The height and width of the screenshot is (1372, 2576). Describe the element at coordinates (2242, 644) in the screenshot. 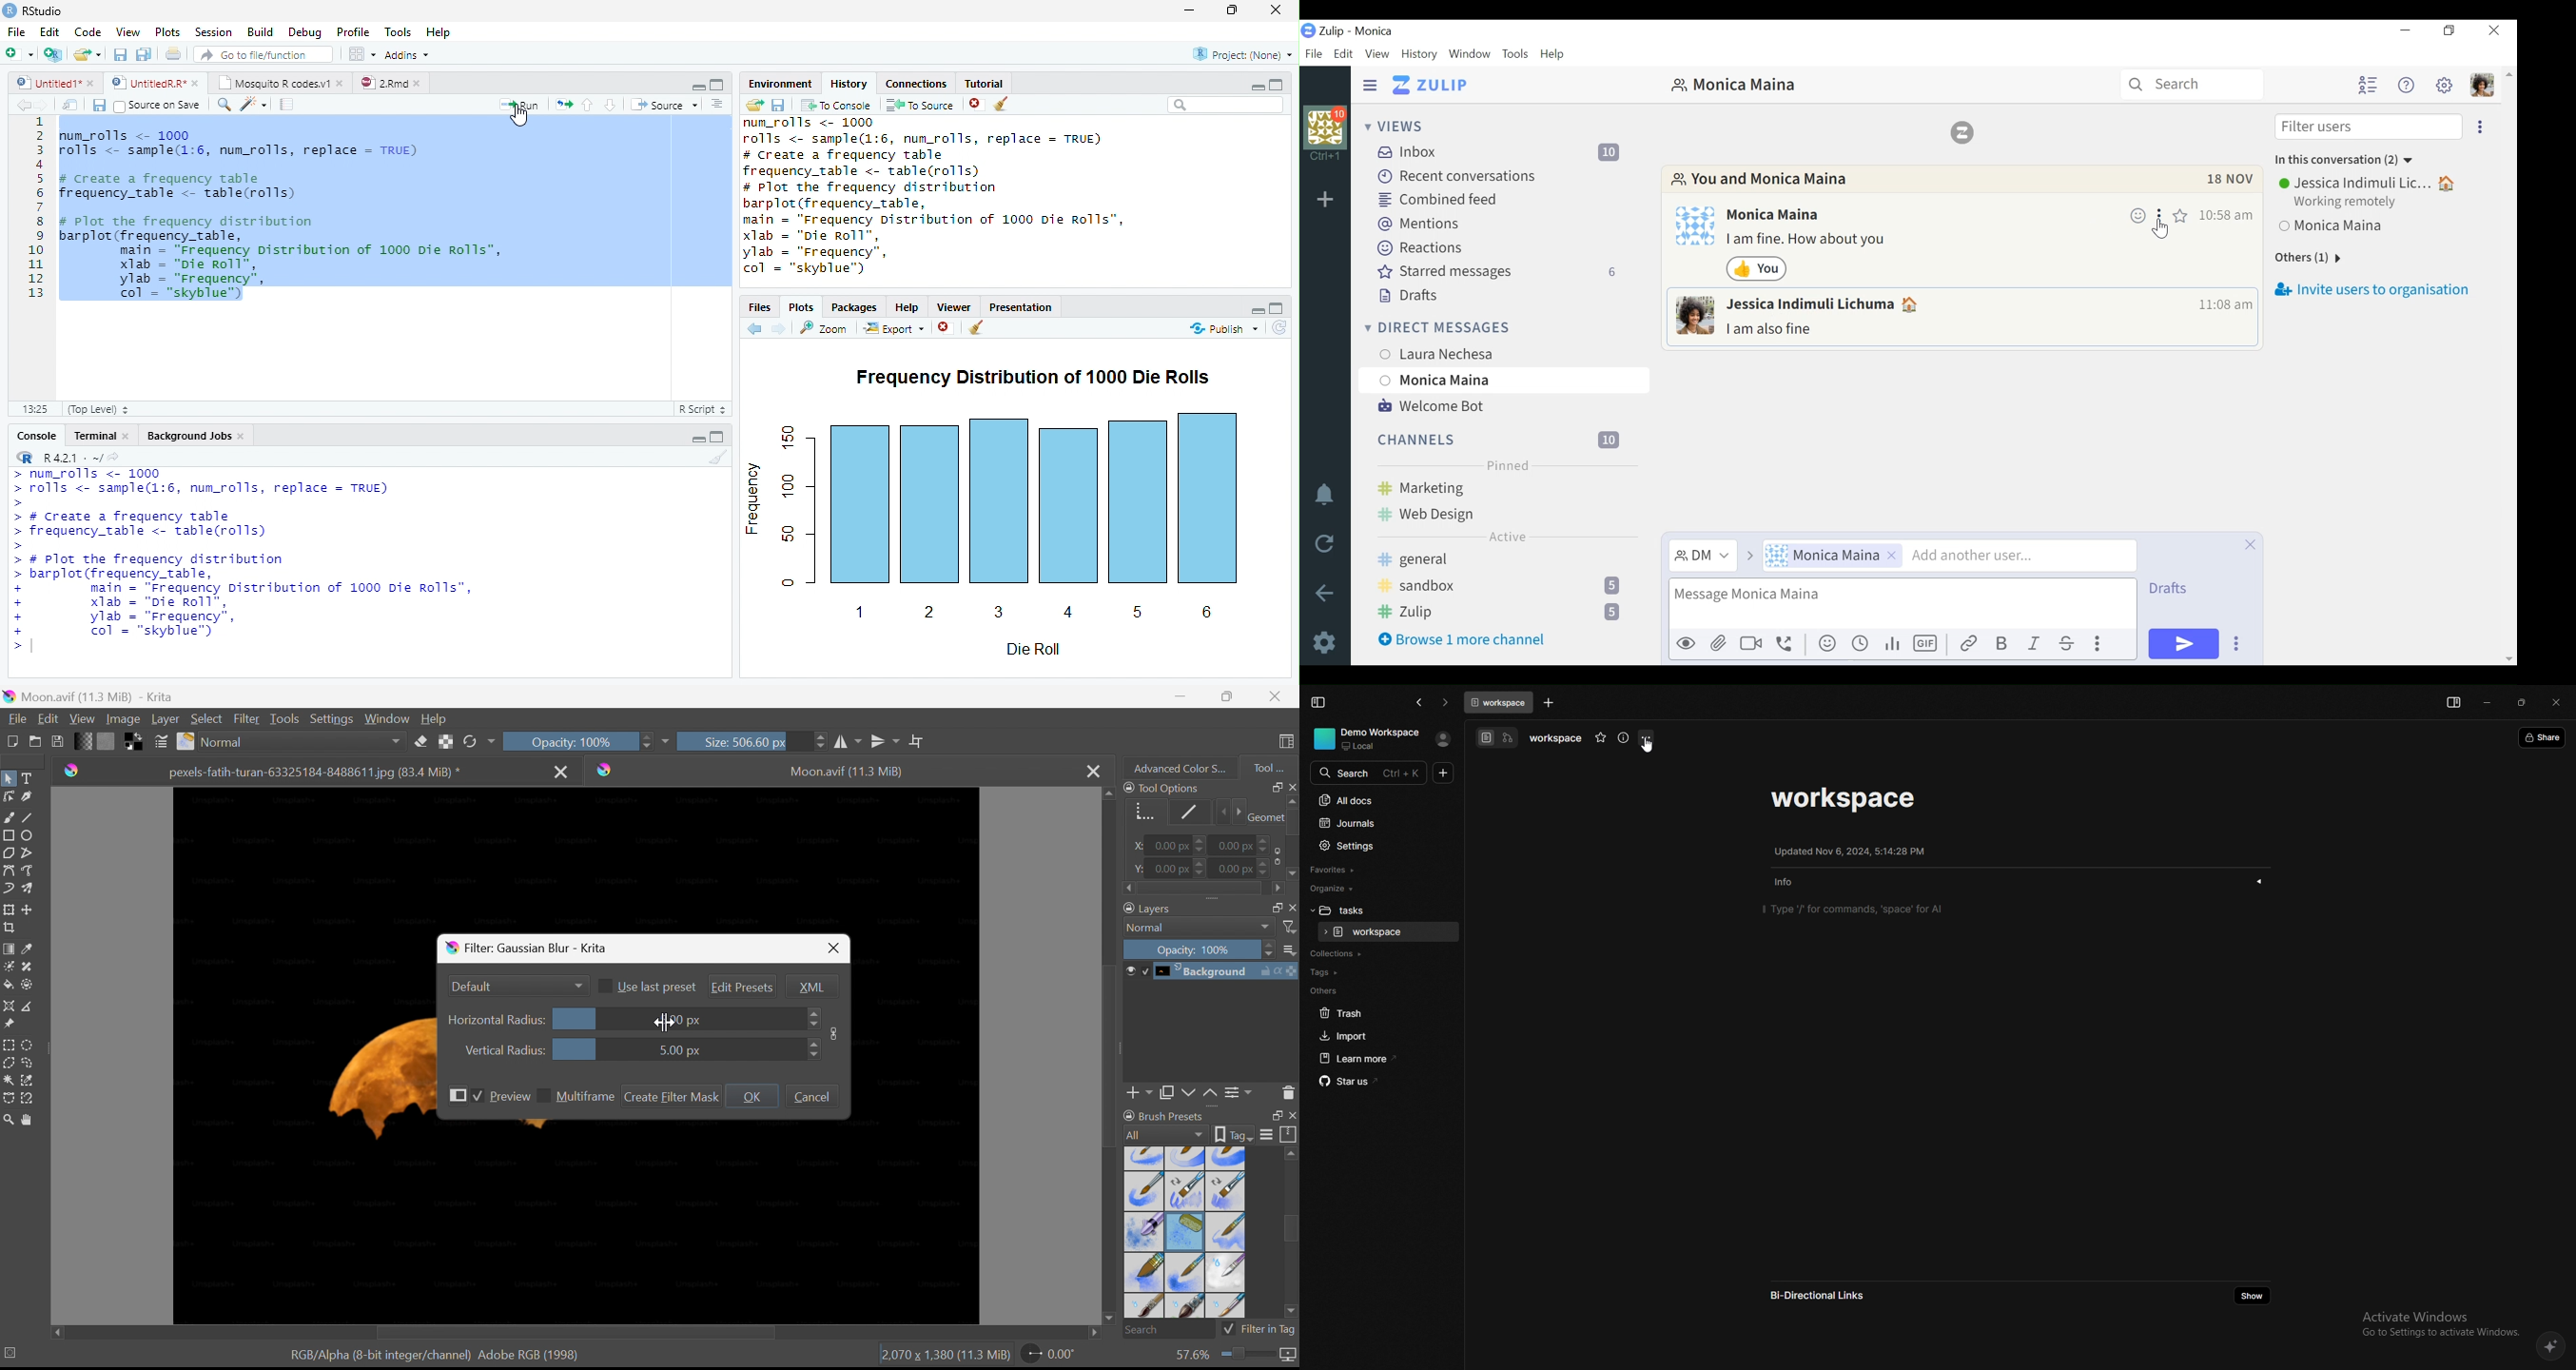

I see `Ellipsis` at that location.